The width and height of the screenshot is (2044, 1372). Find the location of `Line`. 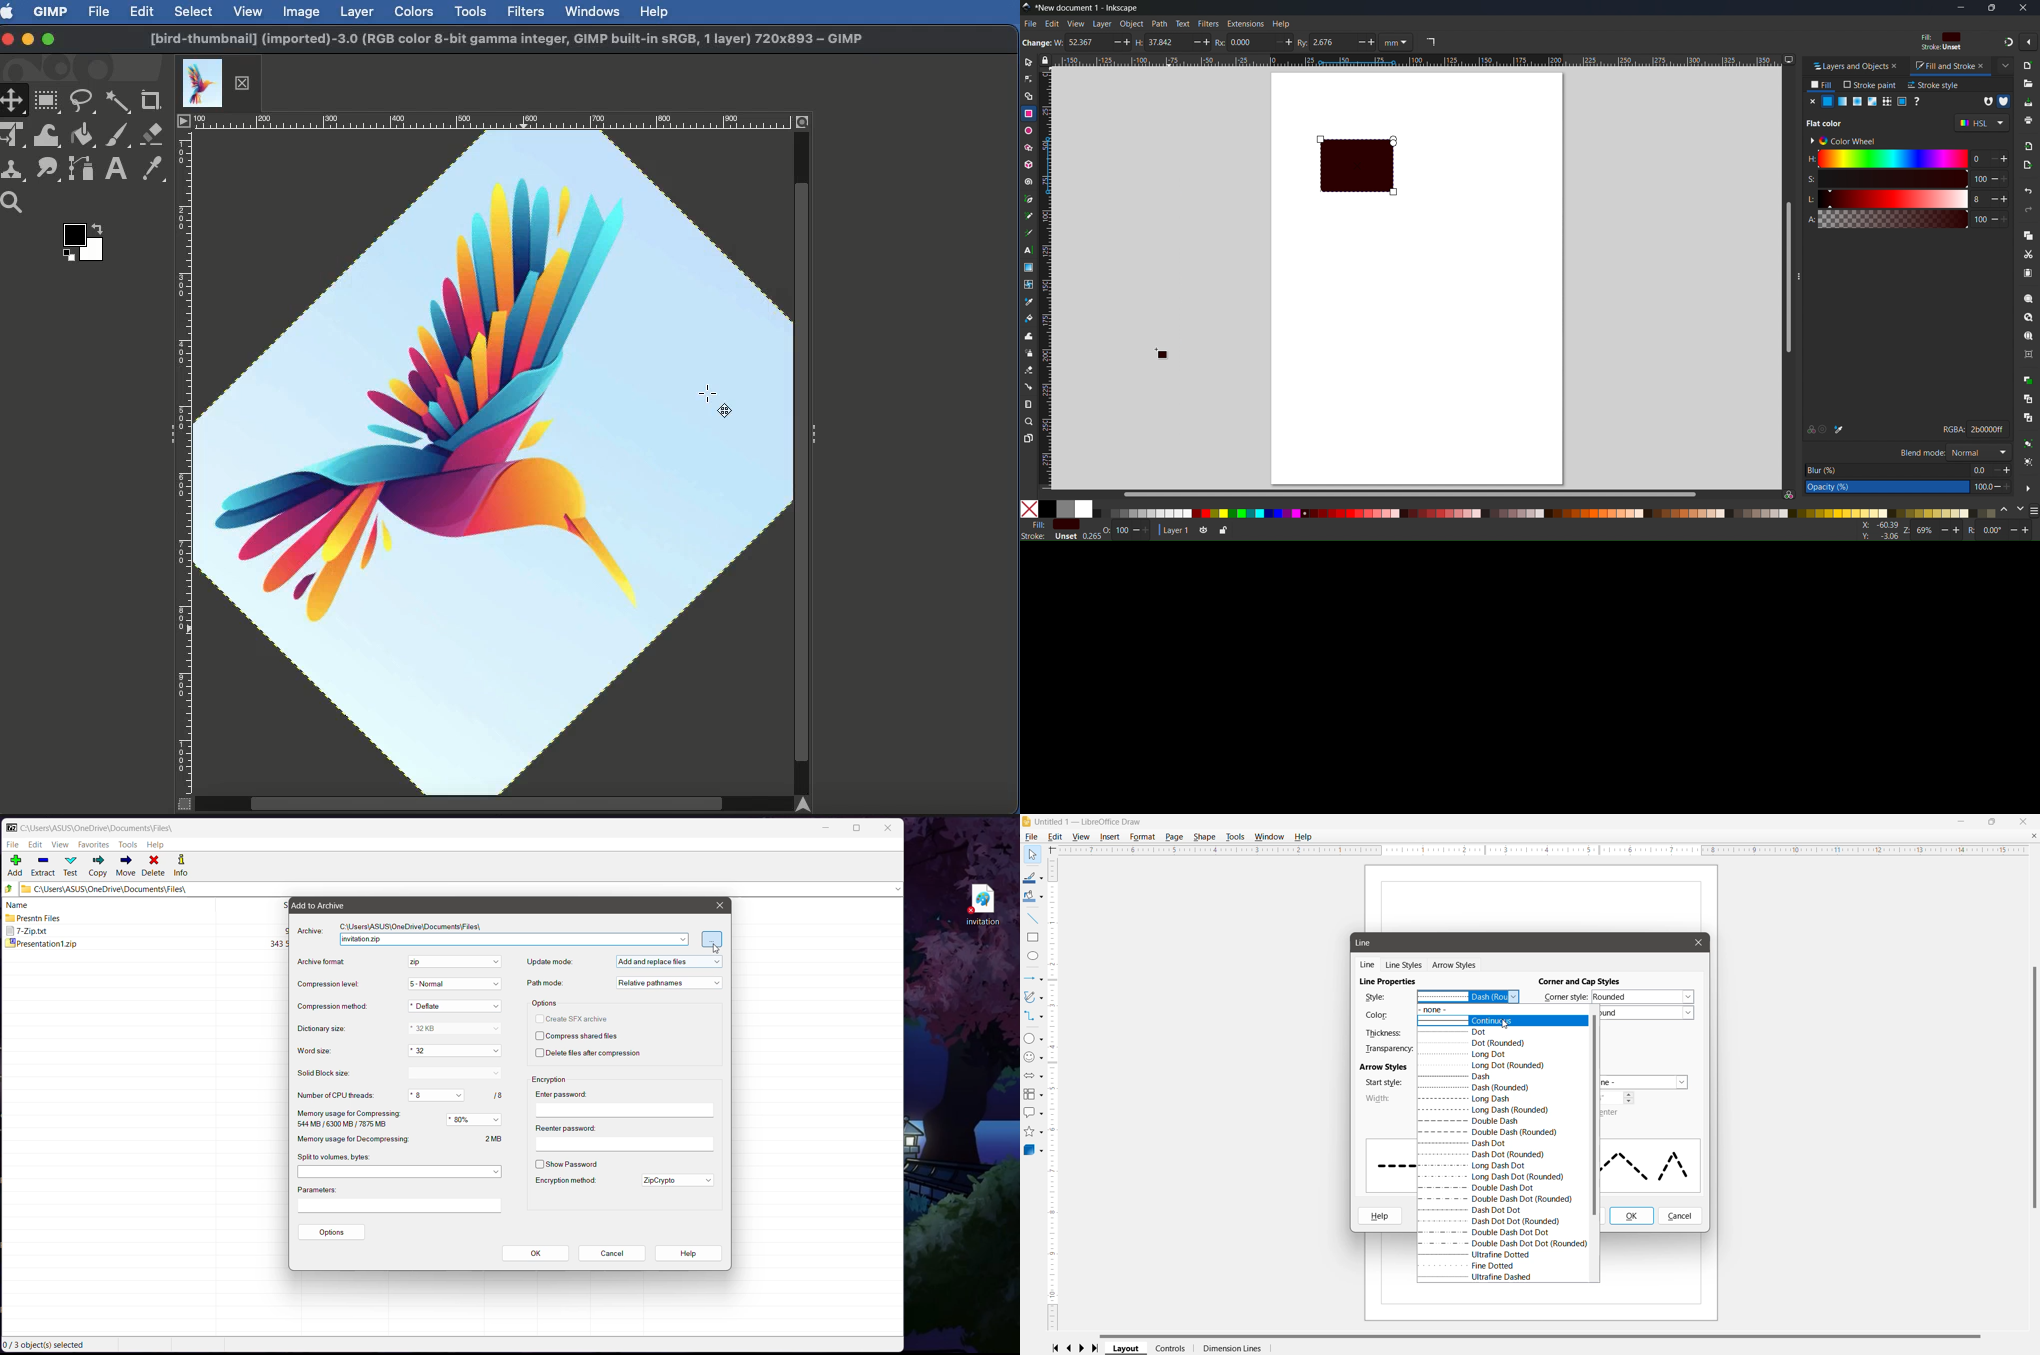

Line is located at coordinates (1370, 944).